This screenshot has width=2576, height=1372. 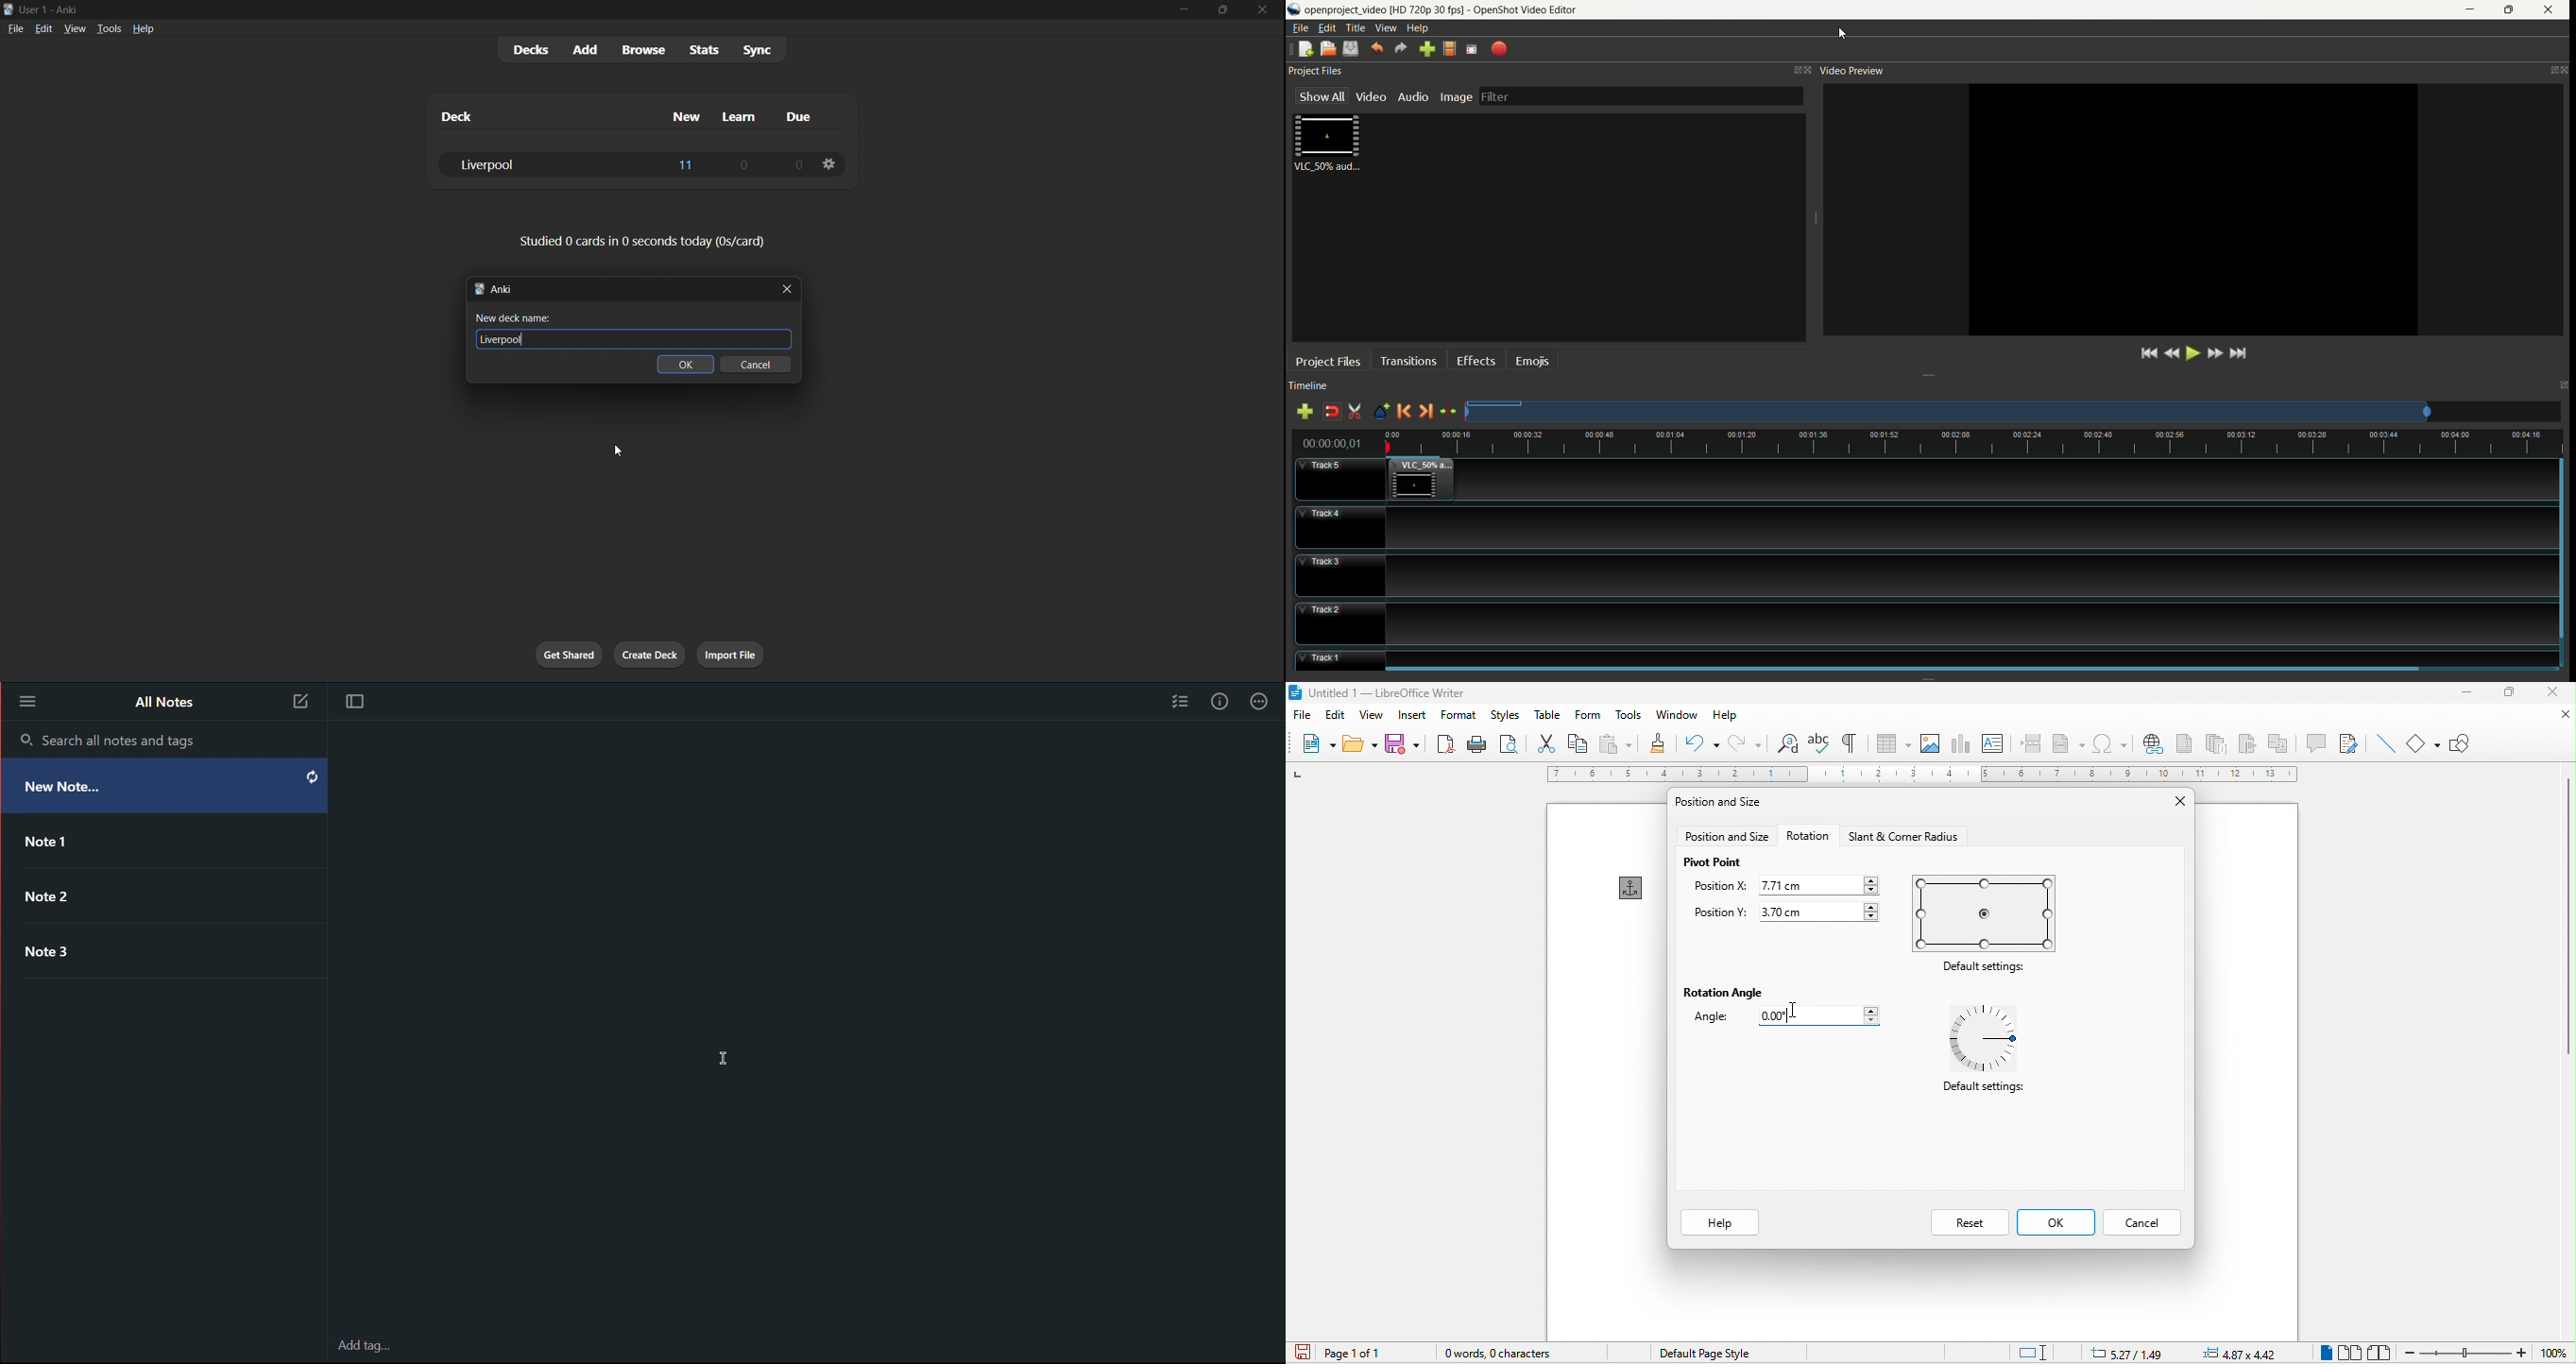 I want to click on title, so click(x=1355, y=27).